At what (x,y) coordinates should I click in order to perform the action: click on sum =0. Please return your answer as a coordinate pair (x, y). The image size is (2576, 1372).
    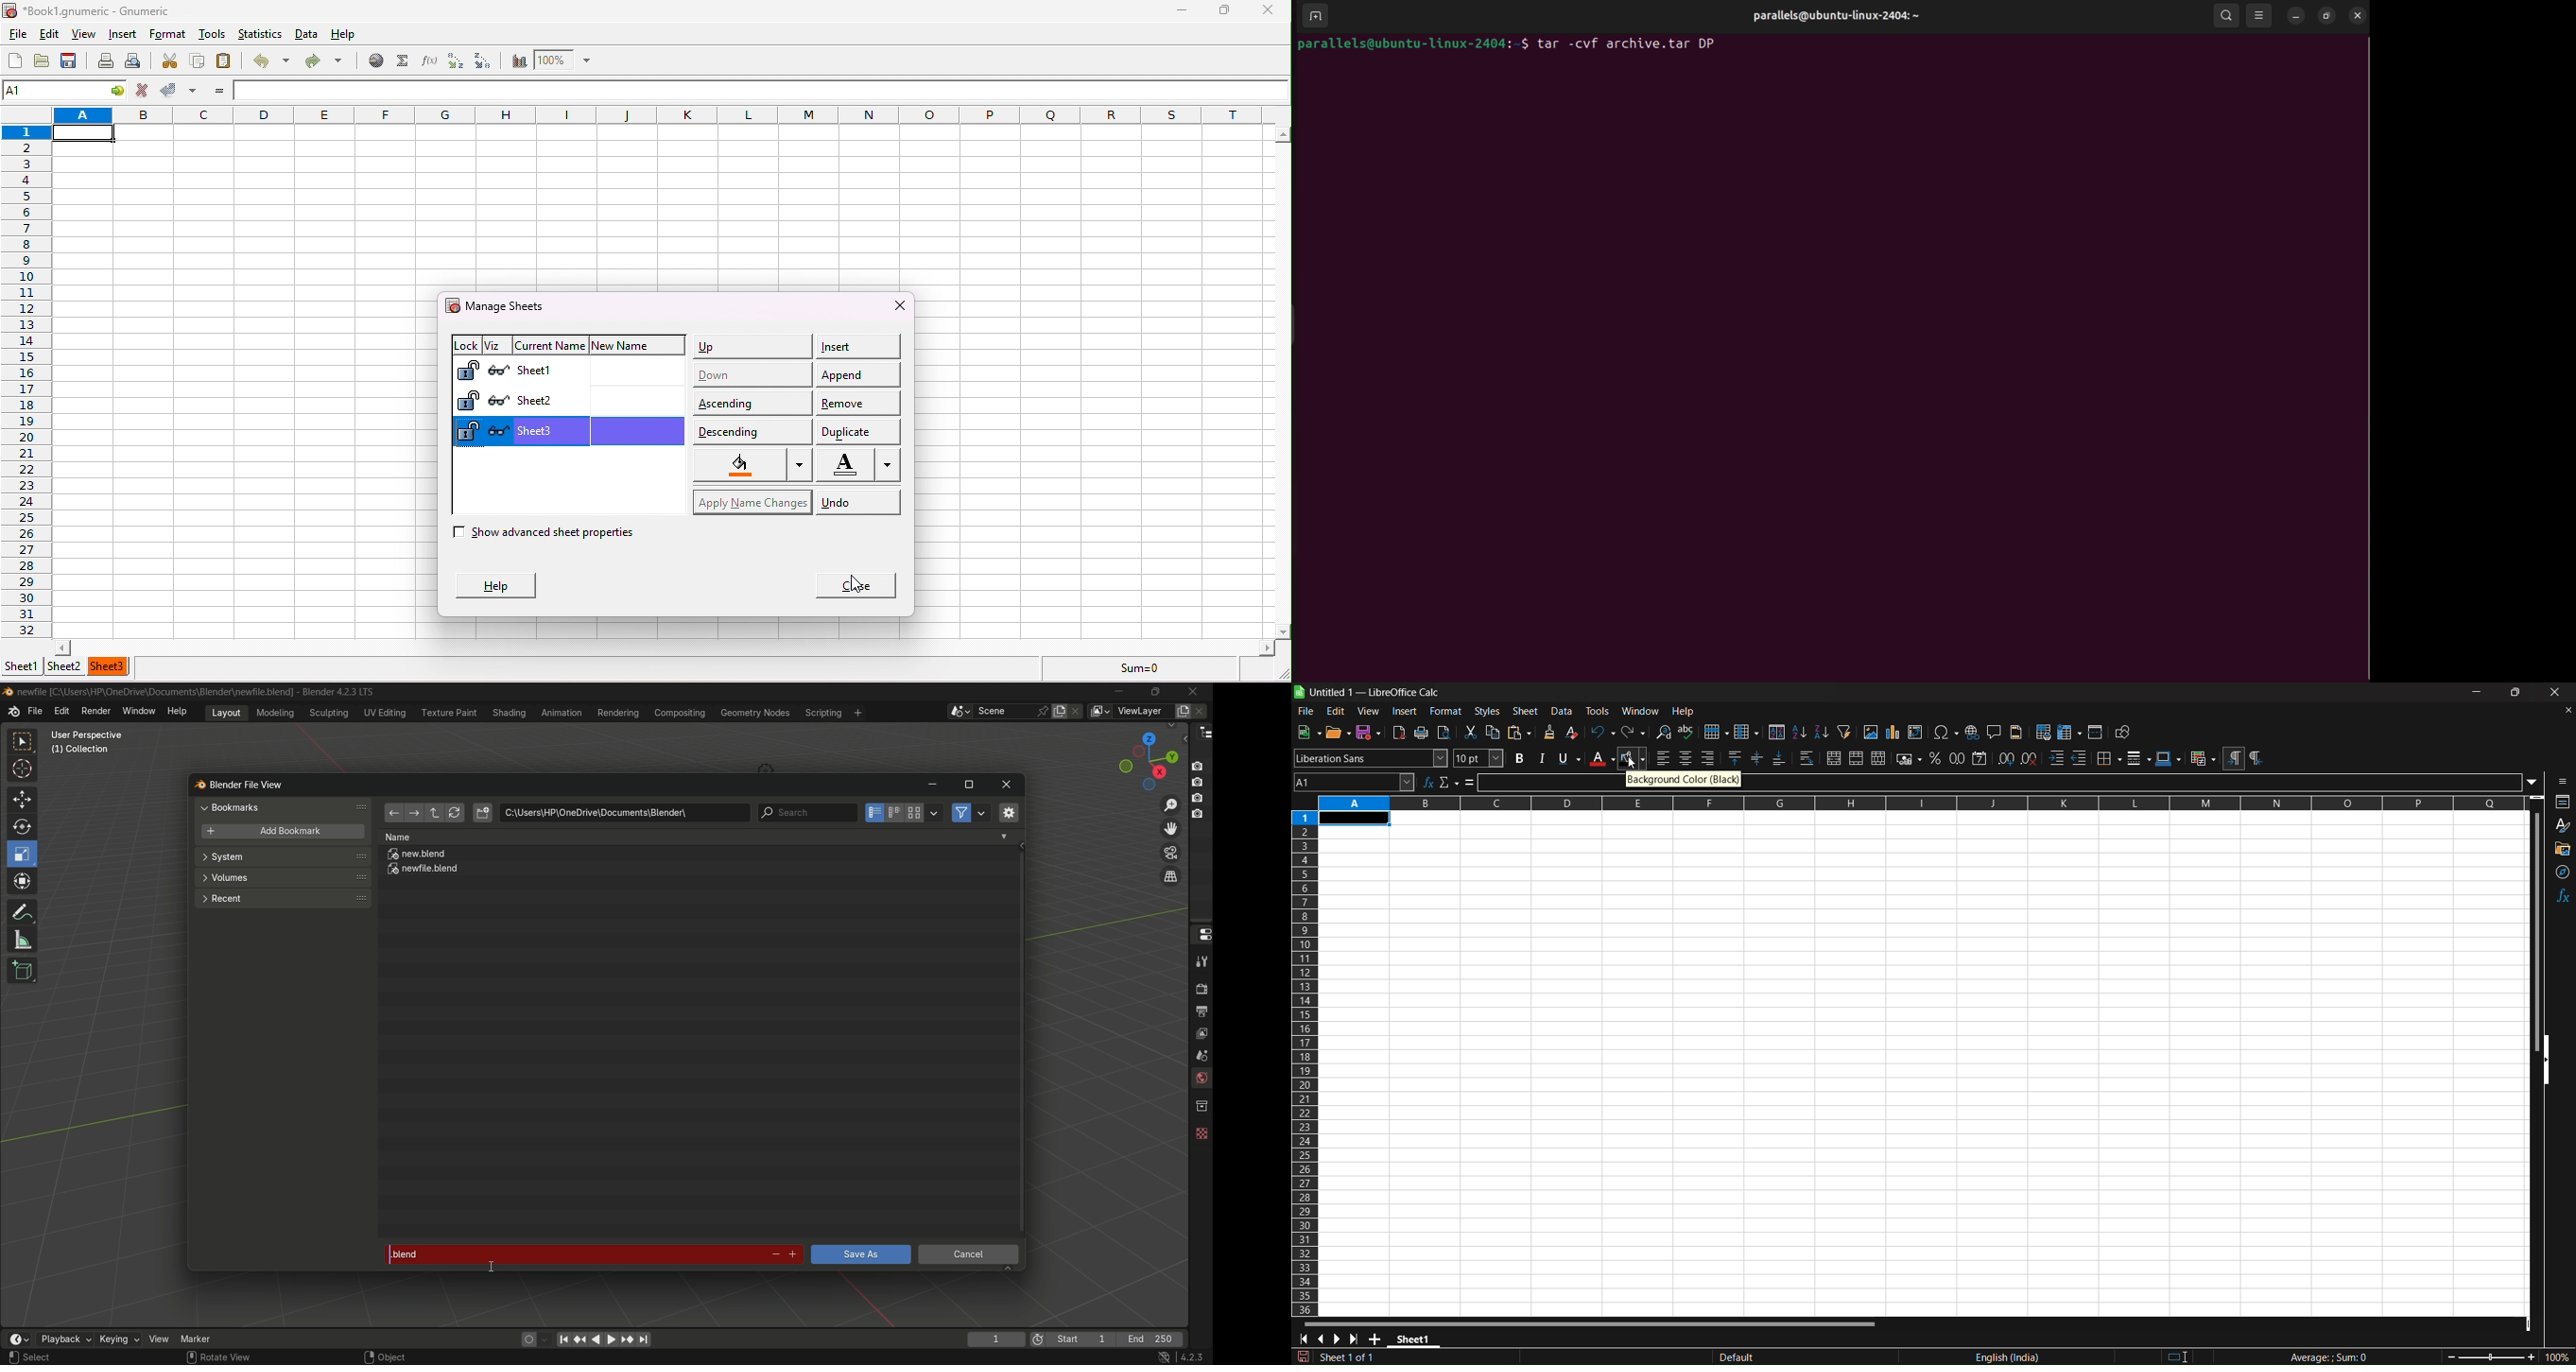
    Looking at the image, I should click on (1154, 671).